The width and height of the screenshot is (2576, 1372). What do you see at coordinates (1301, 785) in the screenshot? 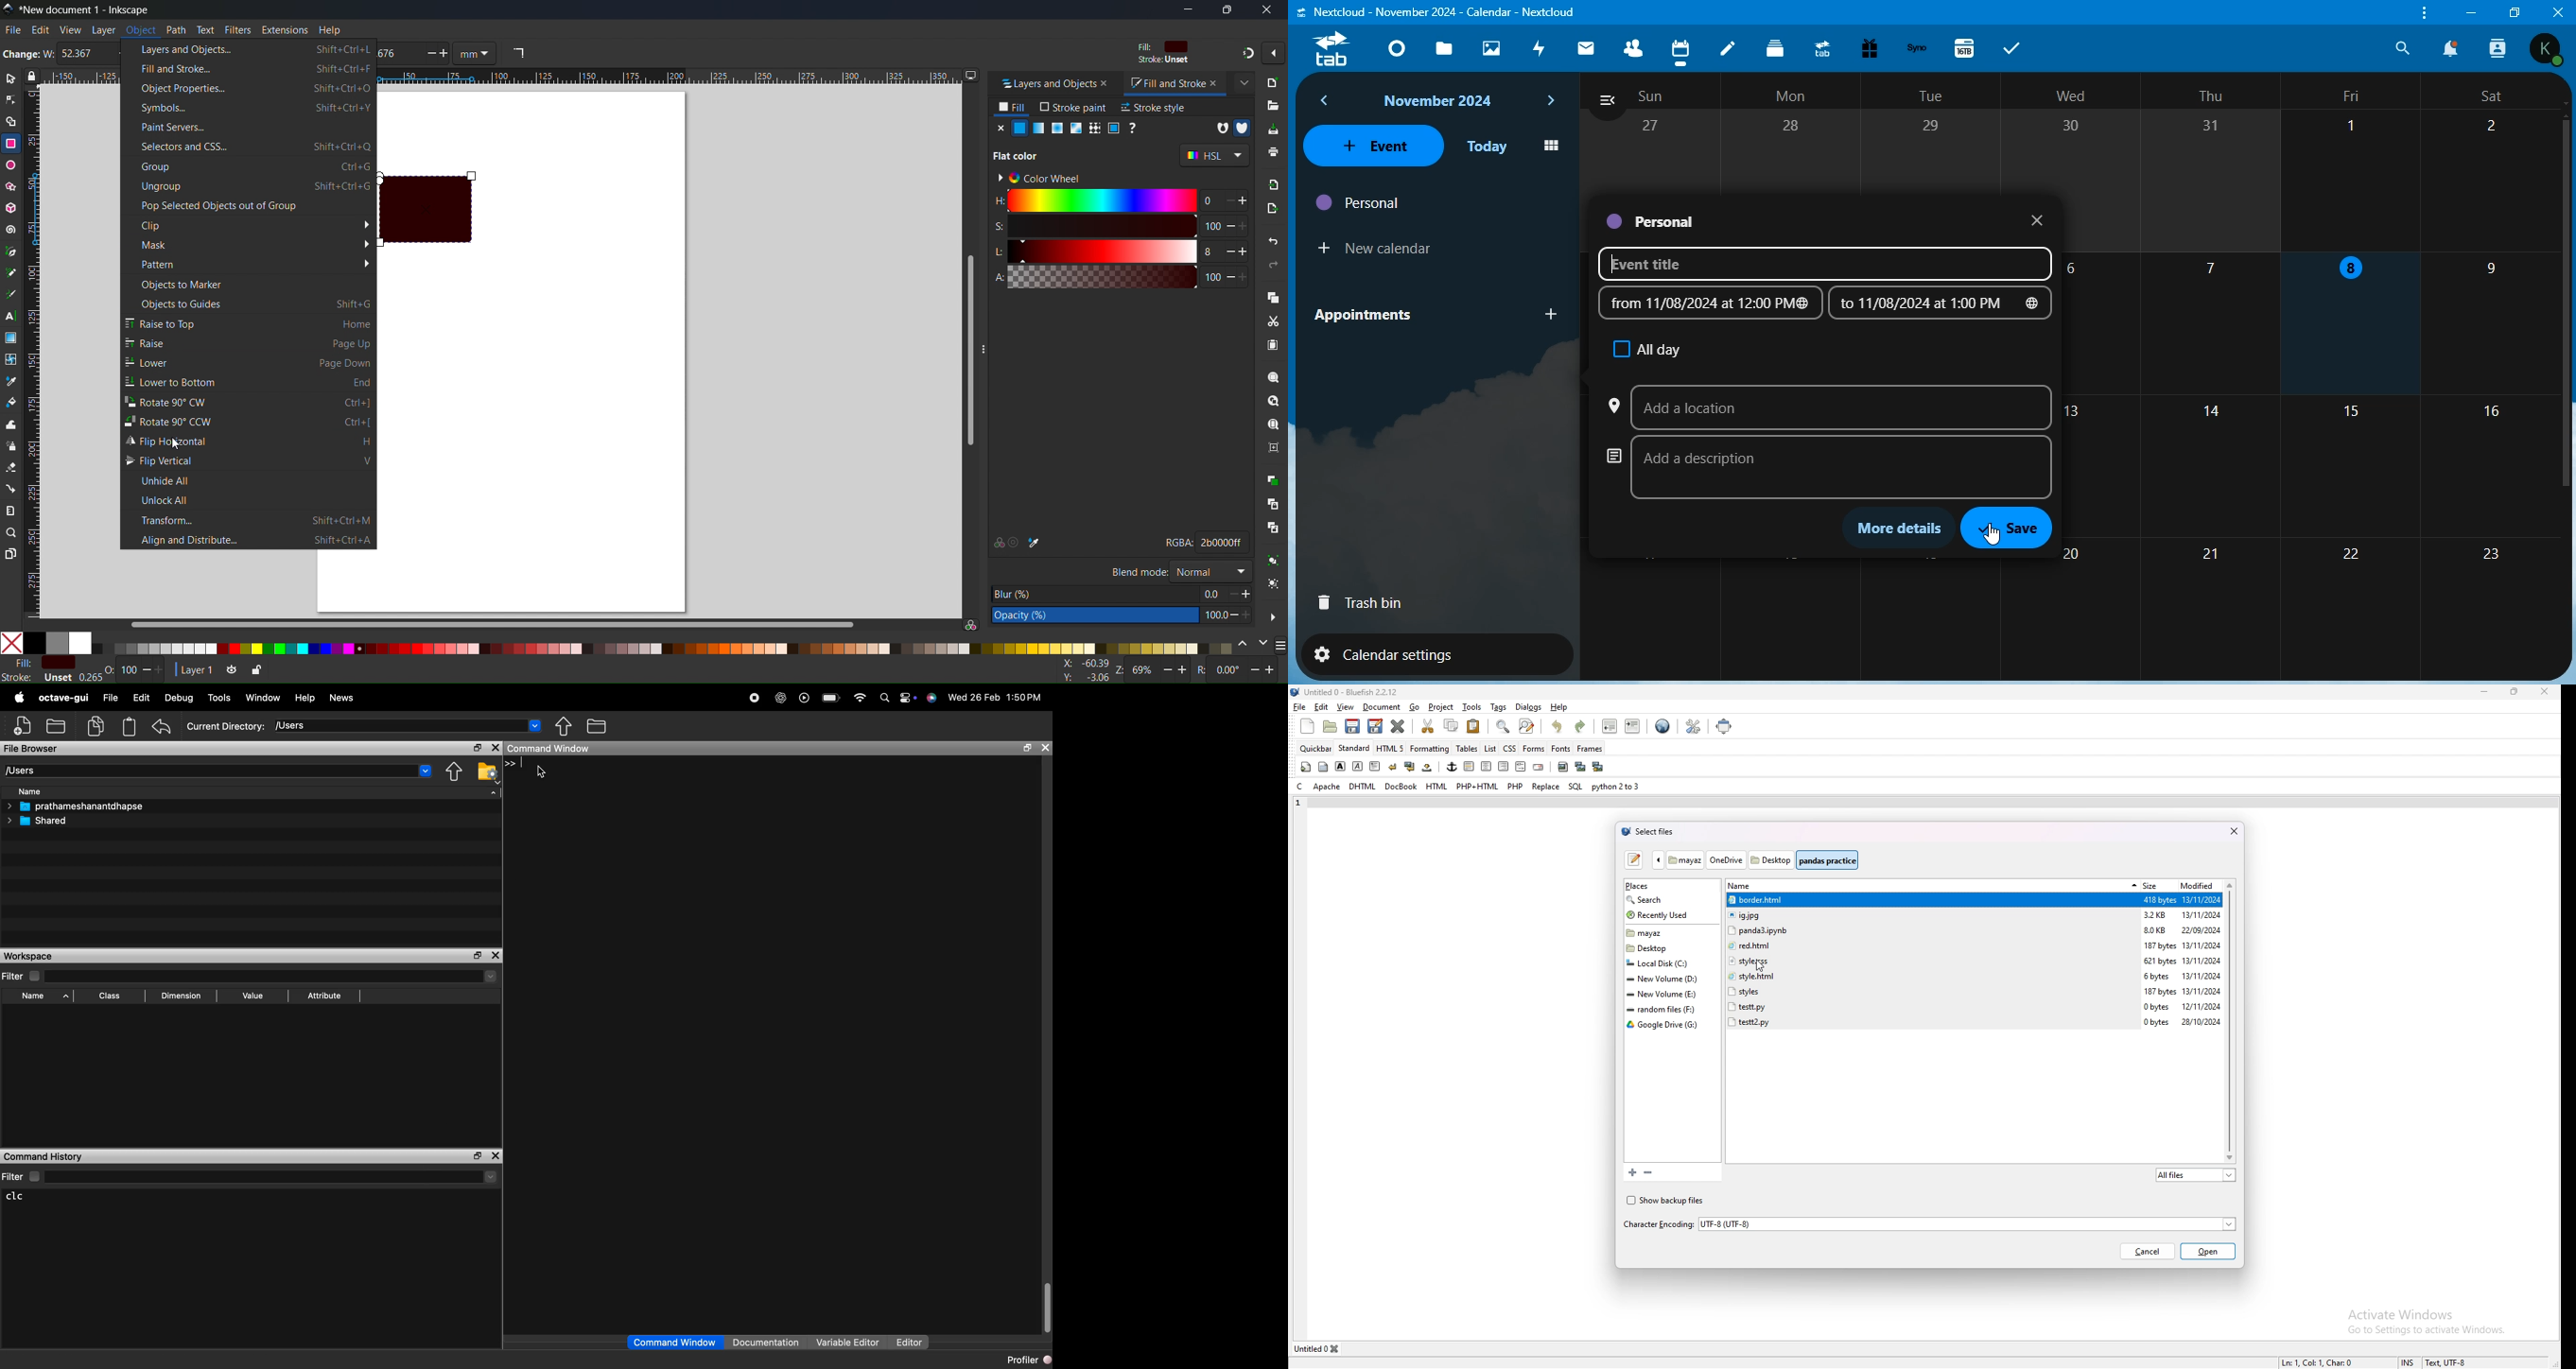
I see `c` at bounding box center [1301, 785].